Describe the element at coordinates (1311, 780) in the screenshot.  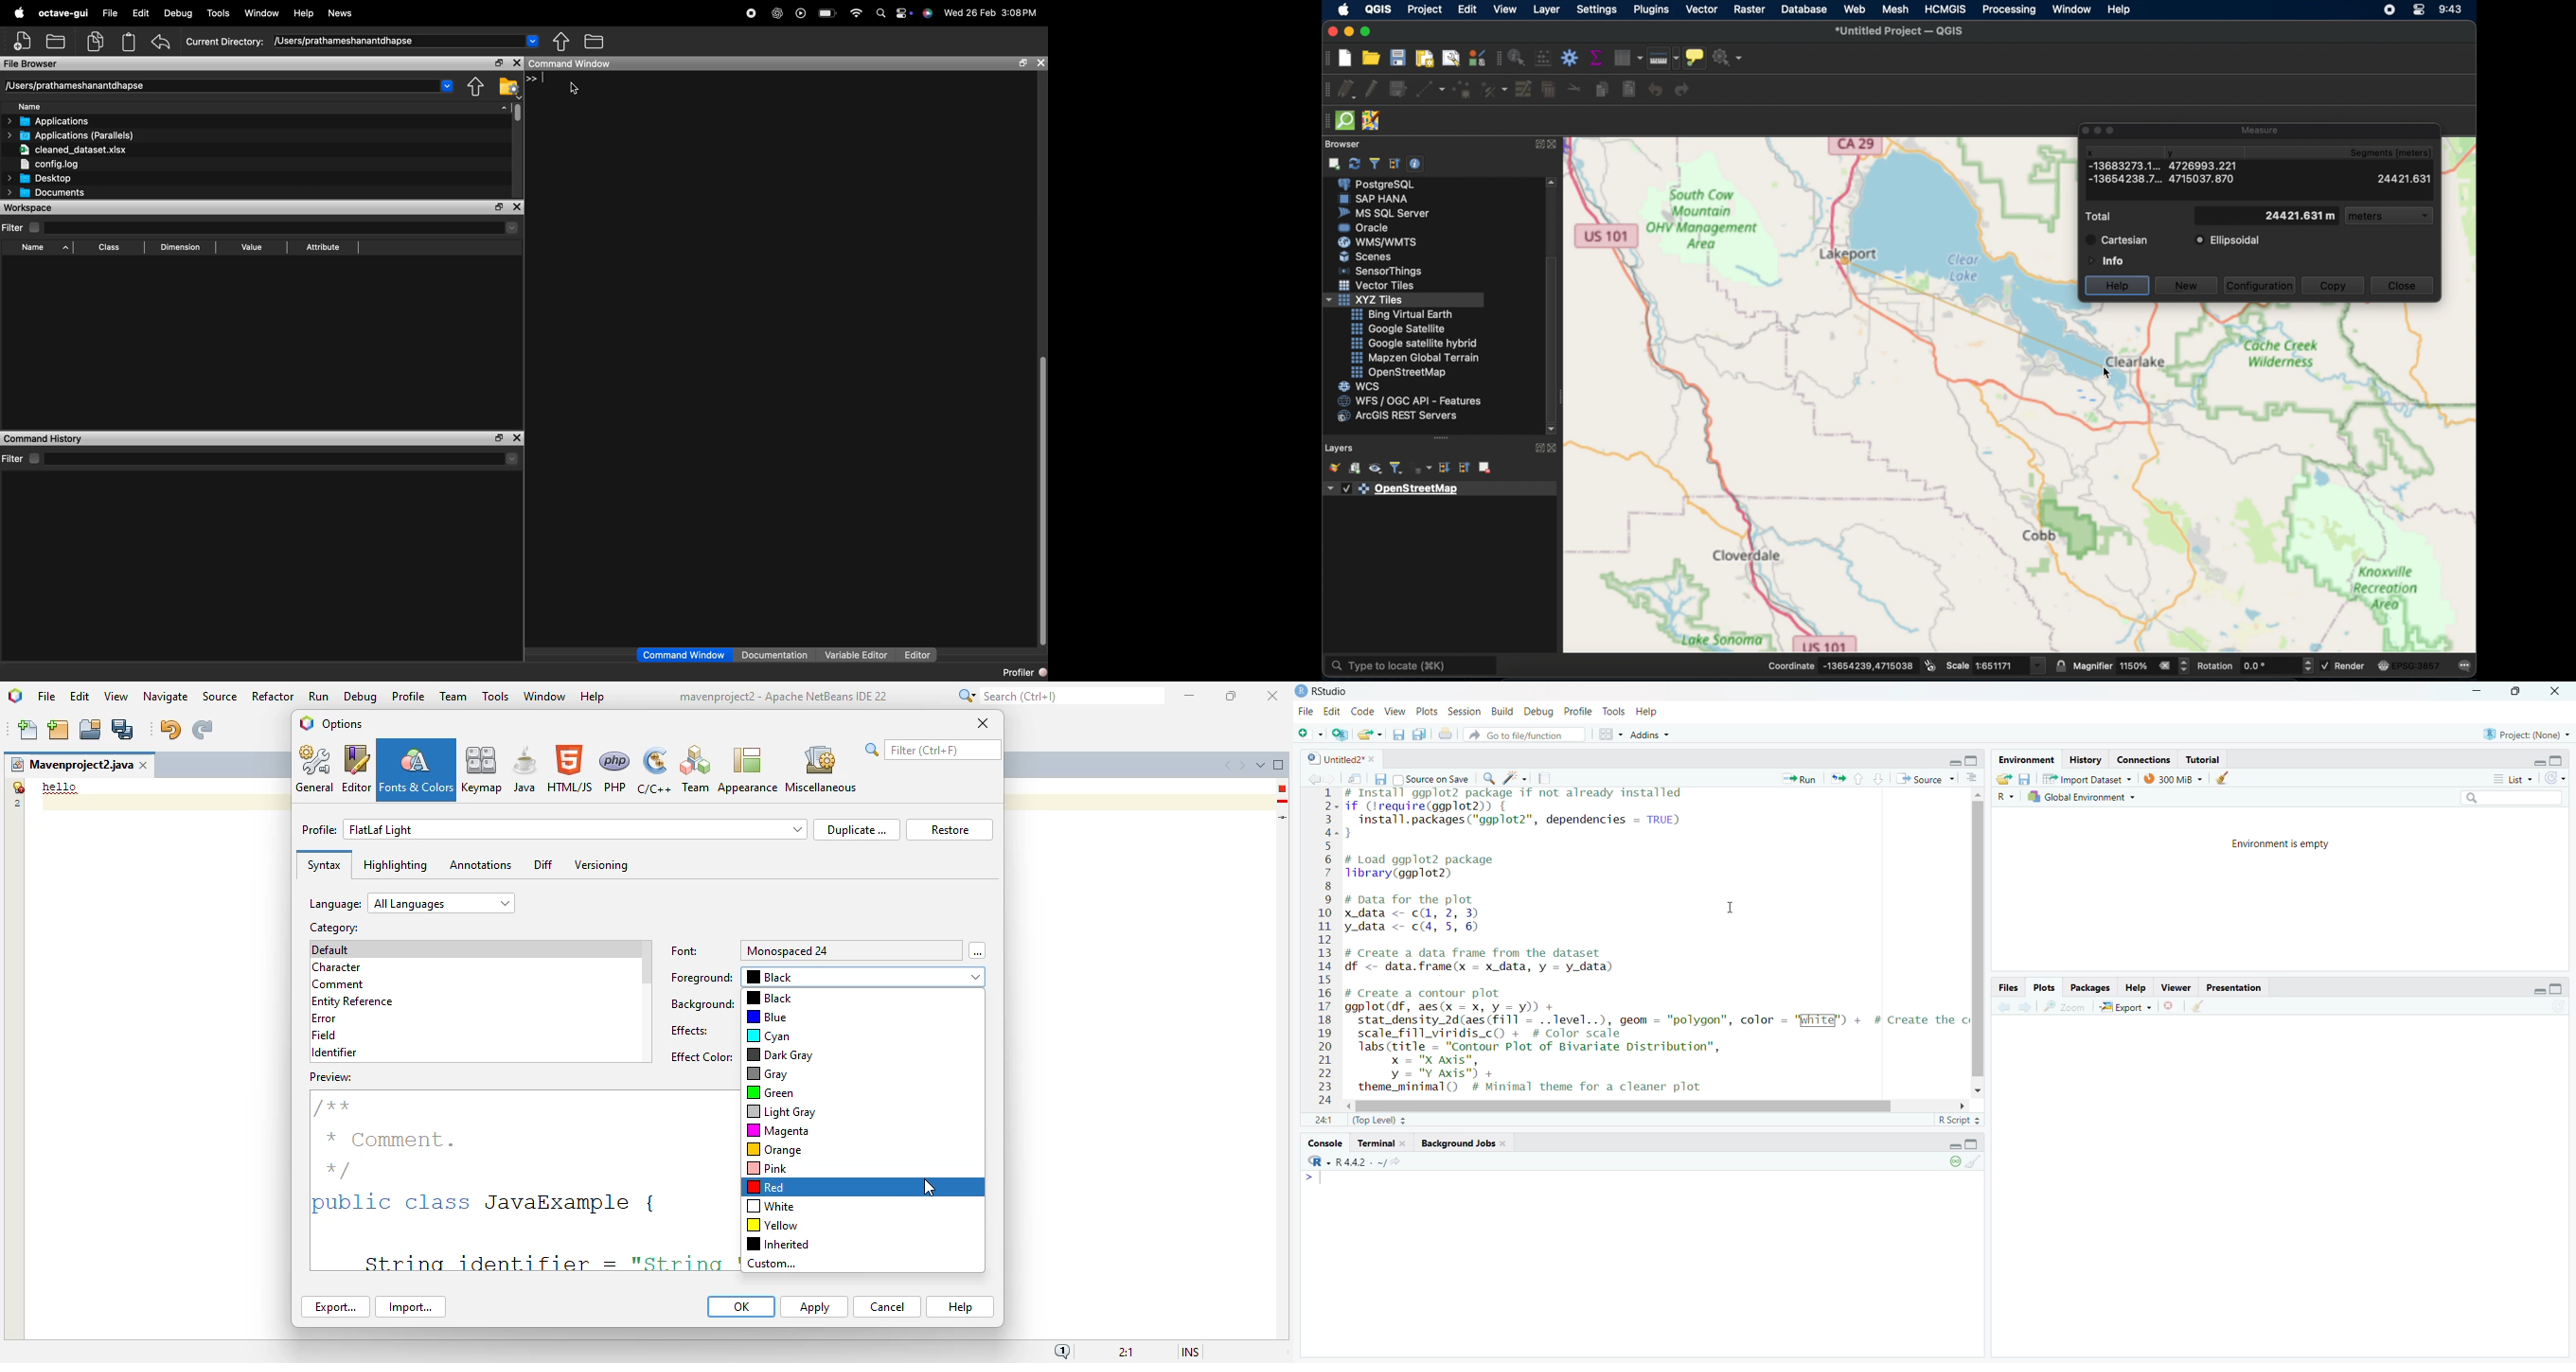
I see `go back to the previous source location` at that location.